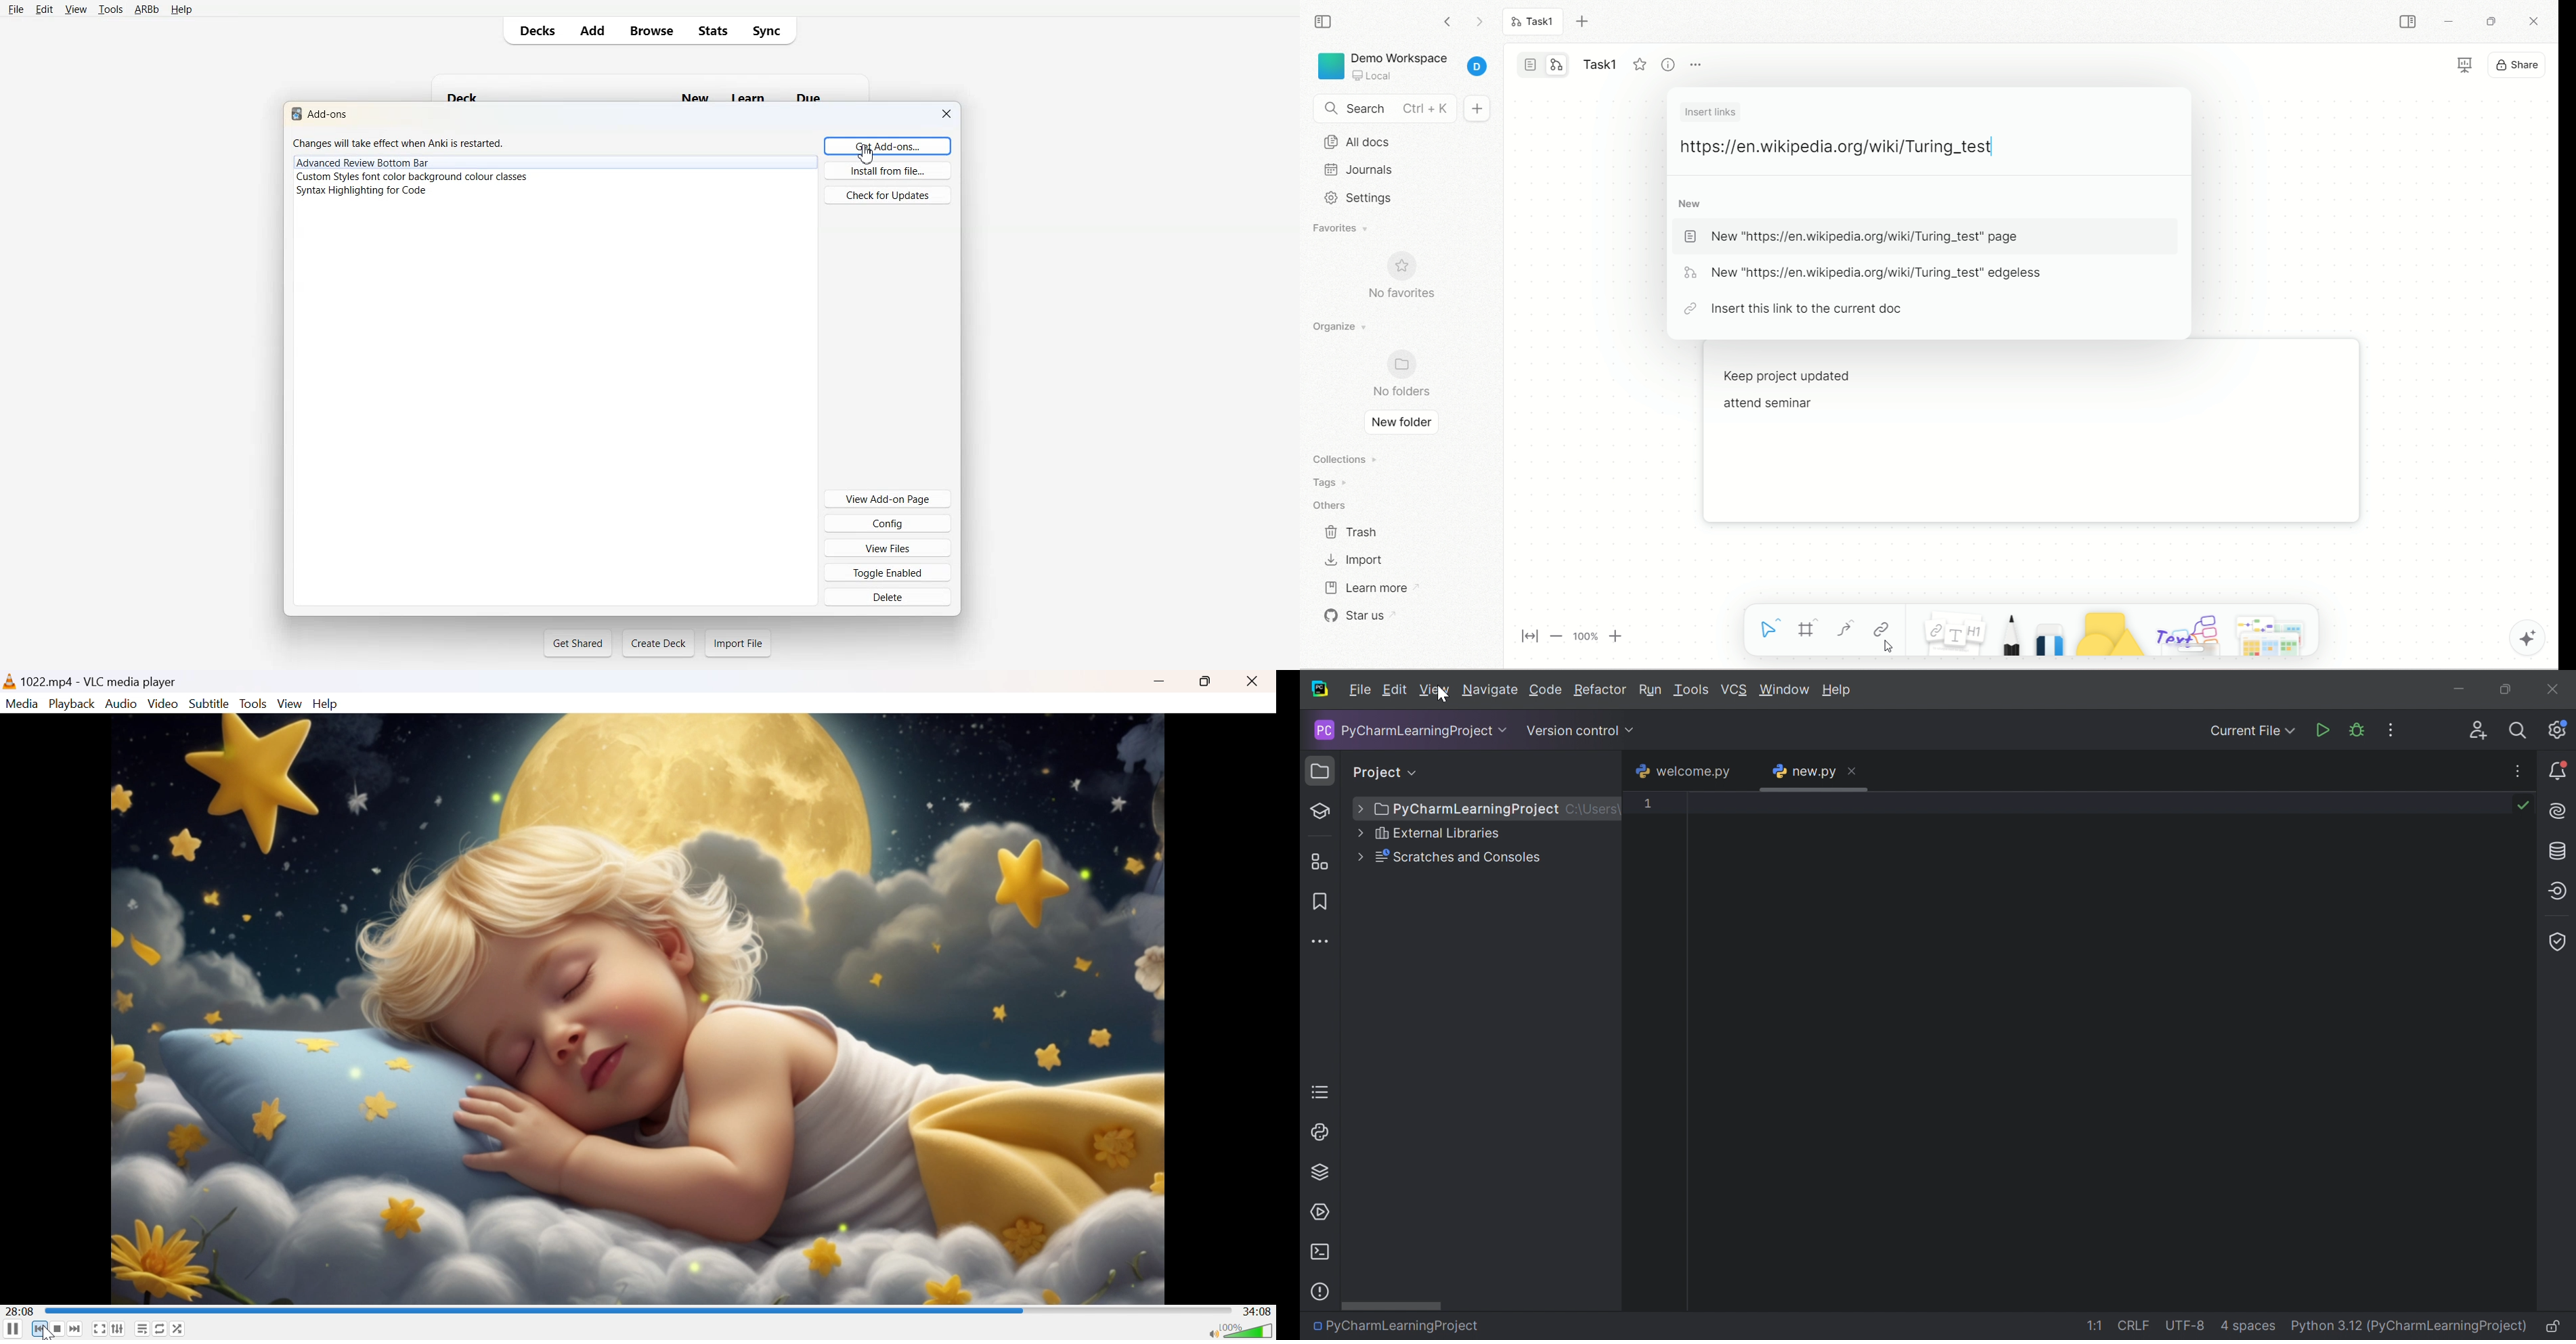 The height and width of the screenshot is (1344, 2576). I want to click on Audio, so click(123, 705).